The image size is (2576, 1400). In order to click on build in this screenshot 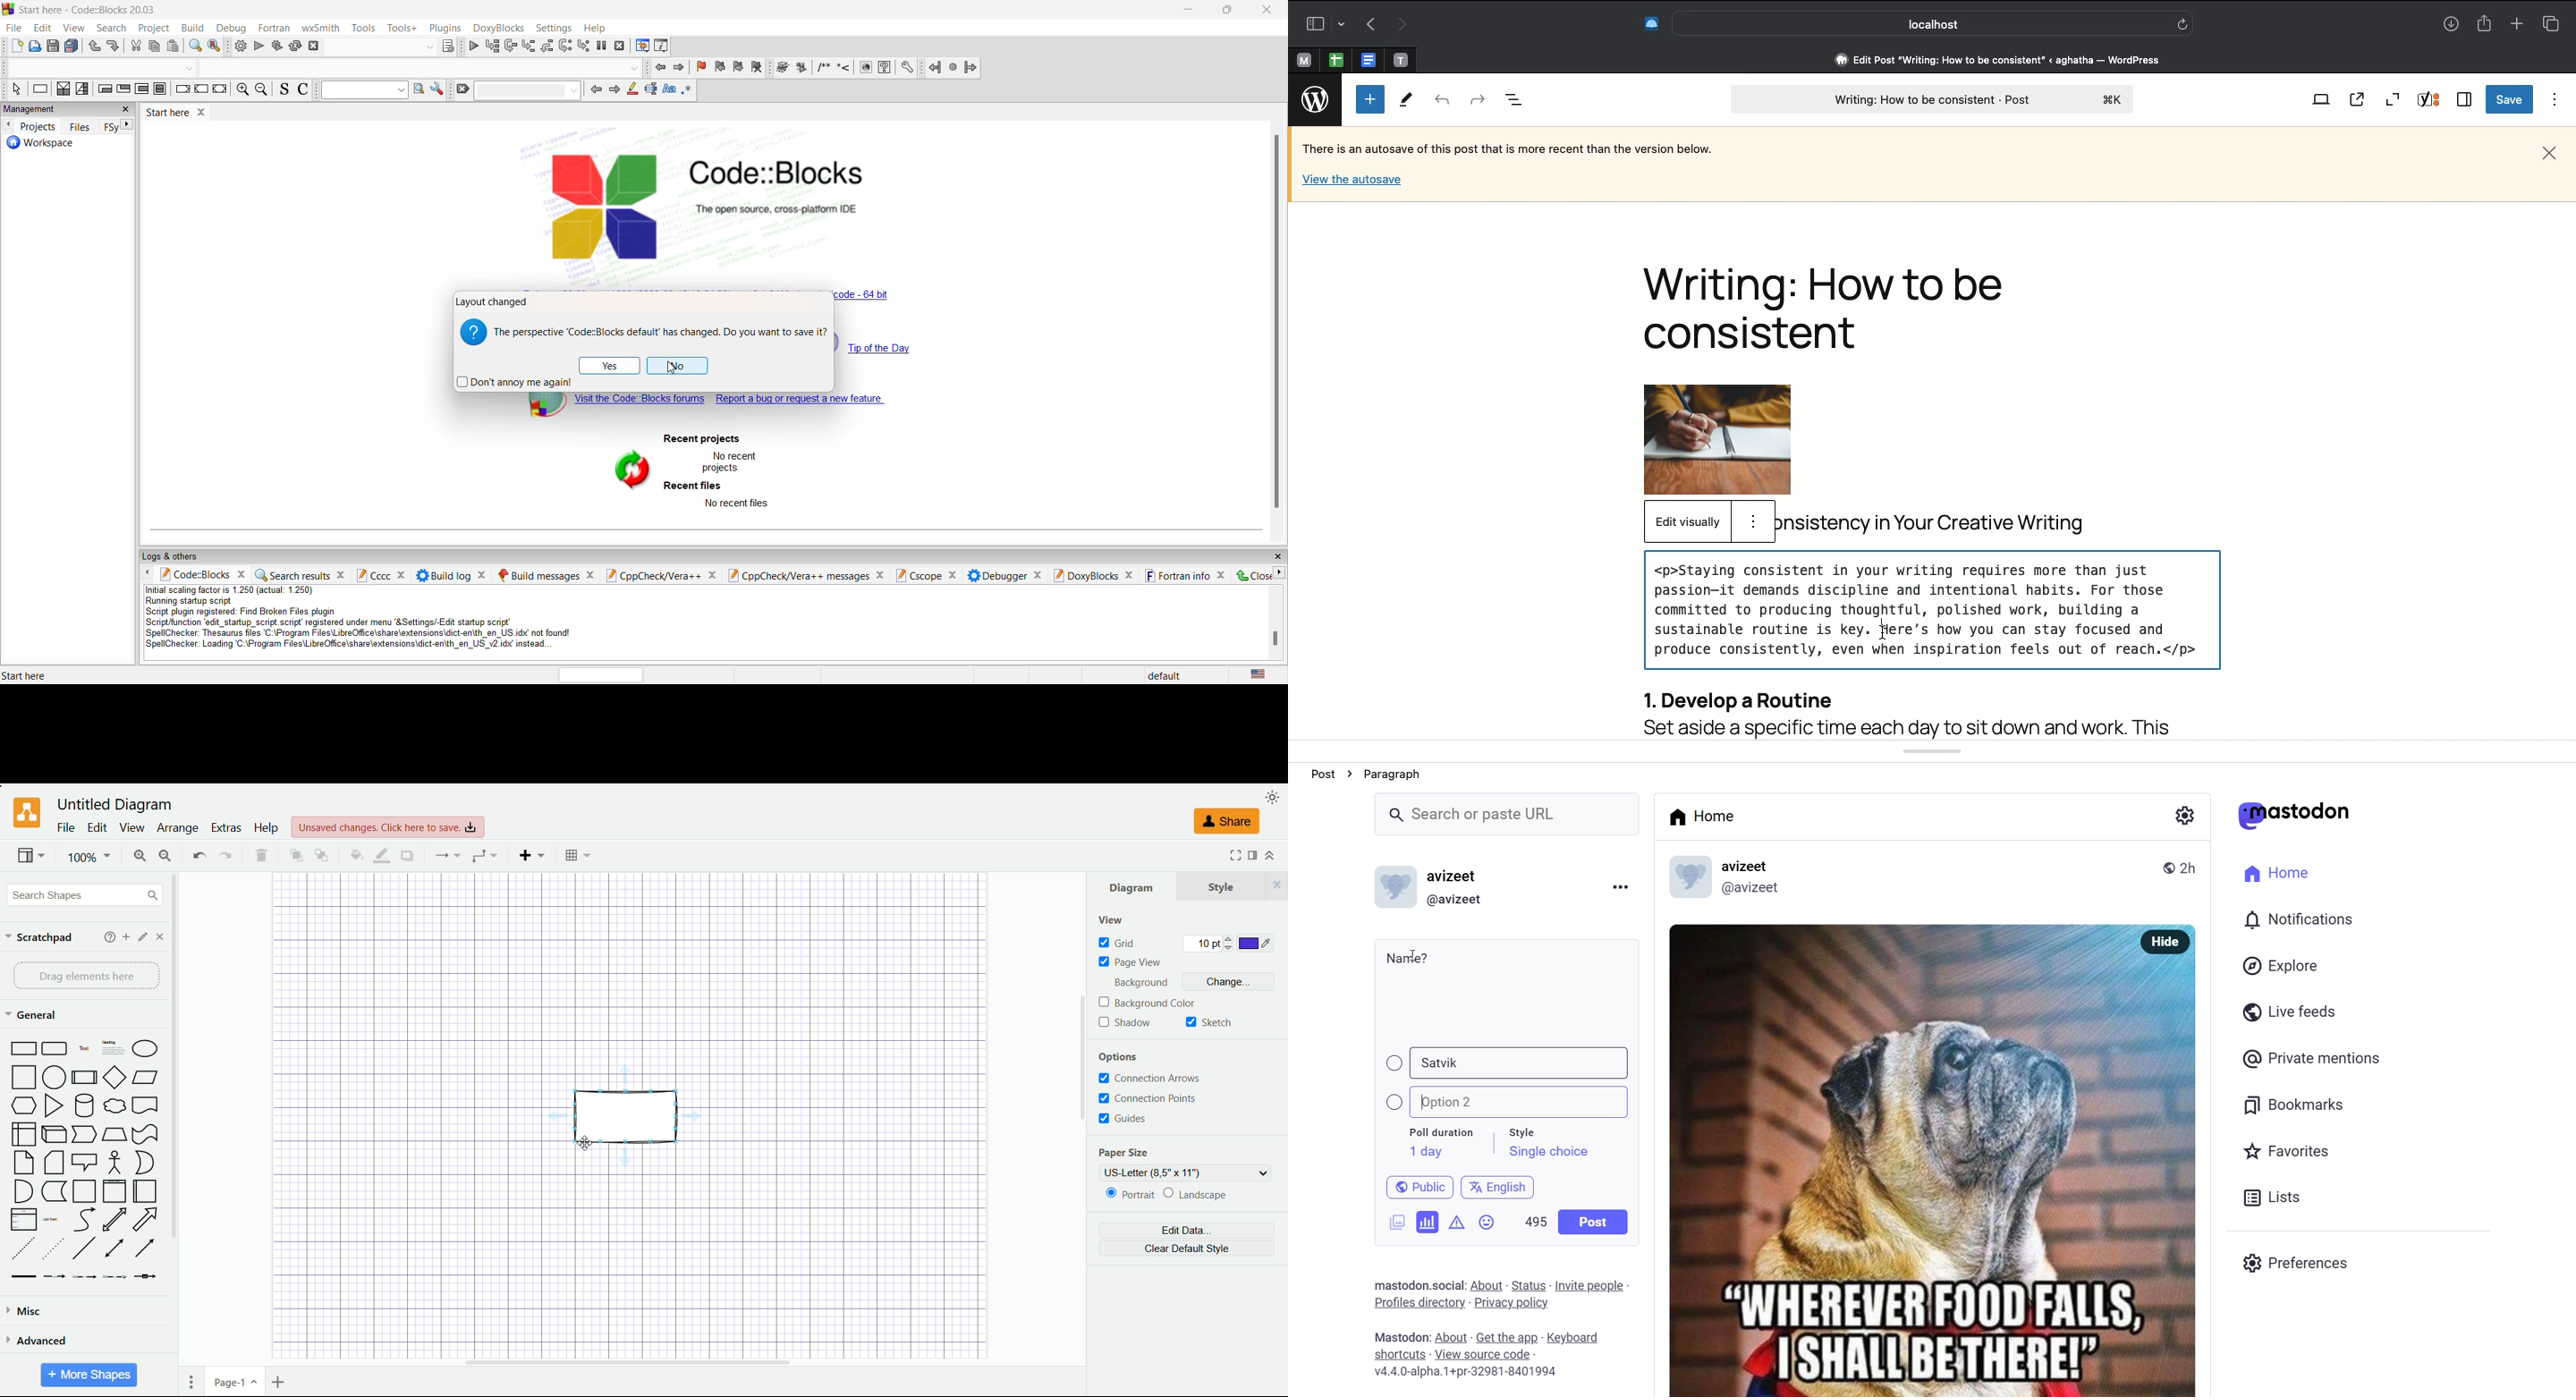, I will do `click(277, 48)`.